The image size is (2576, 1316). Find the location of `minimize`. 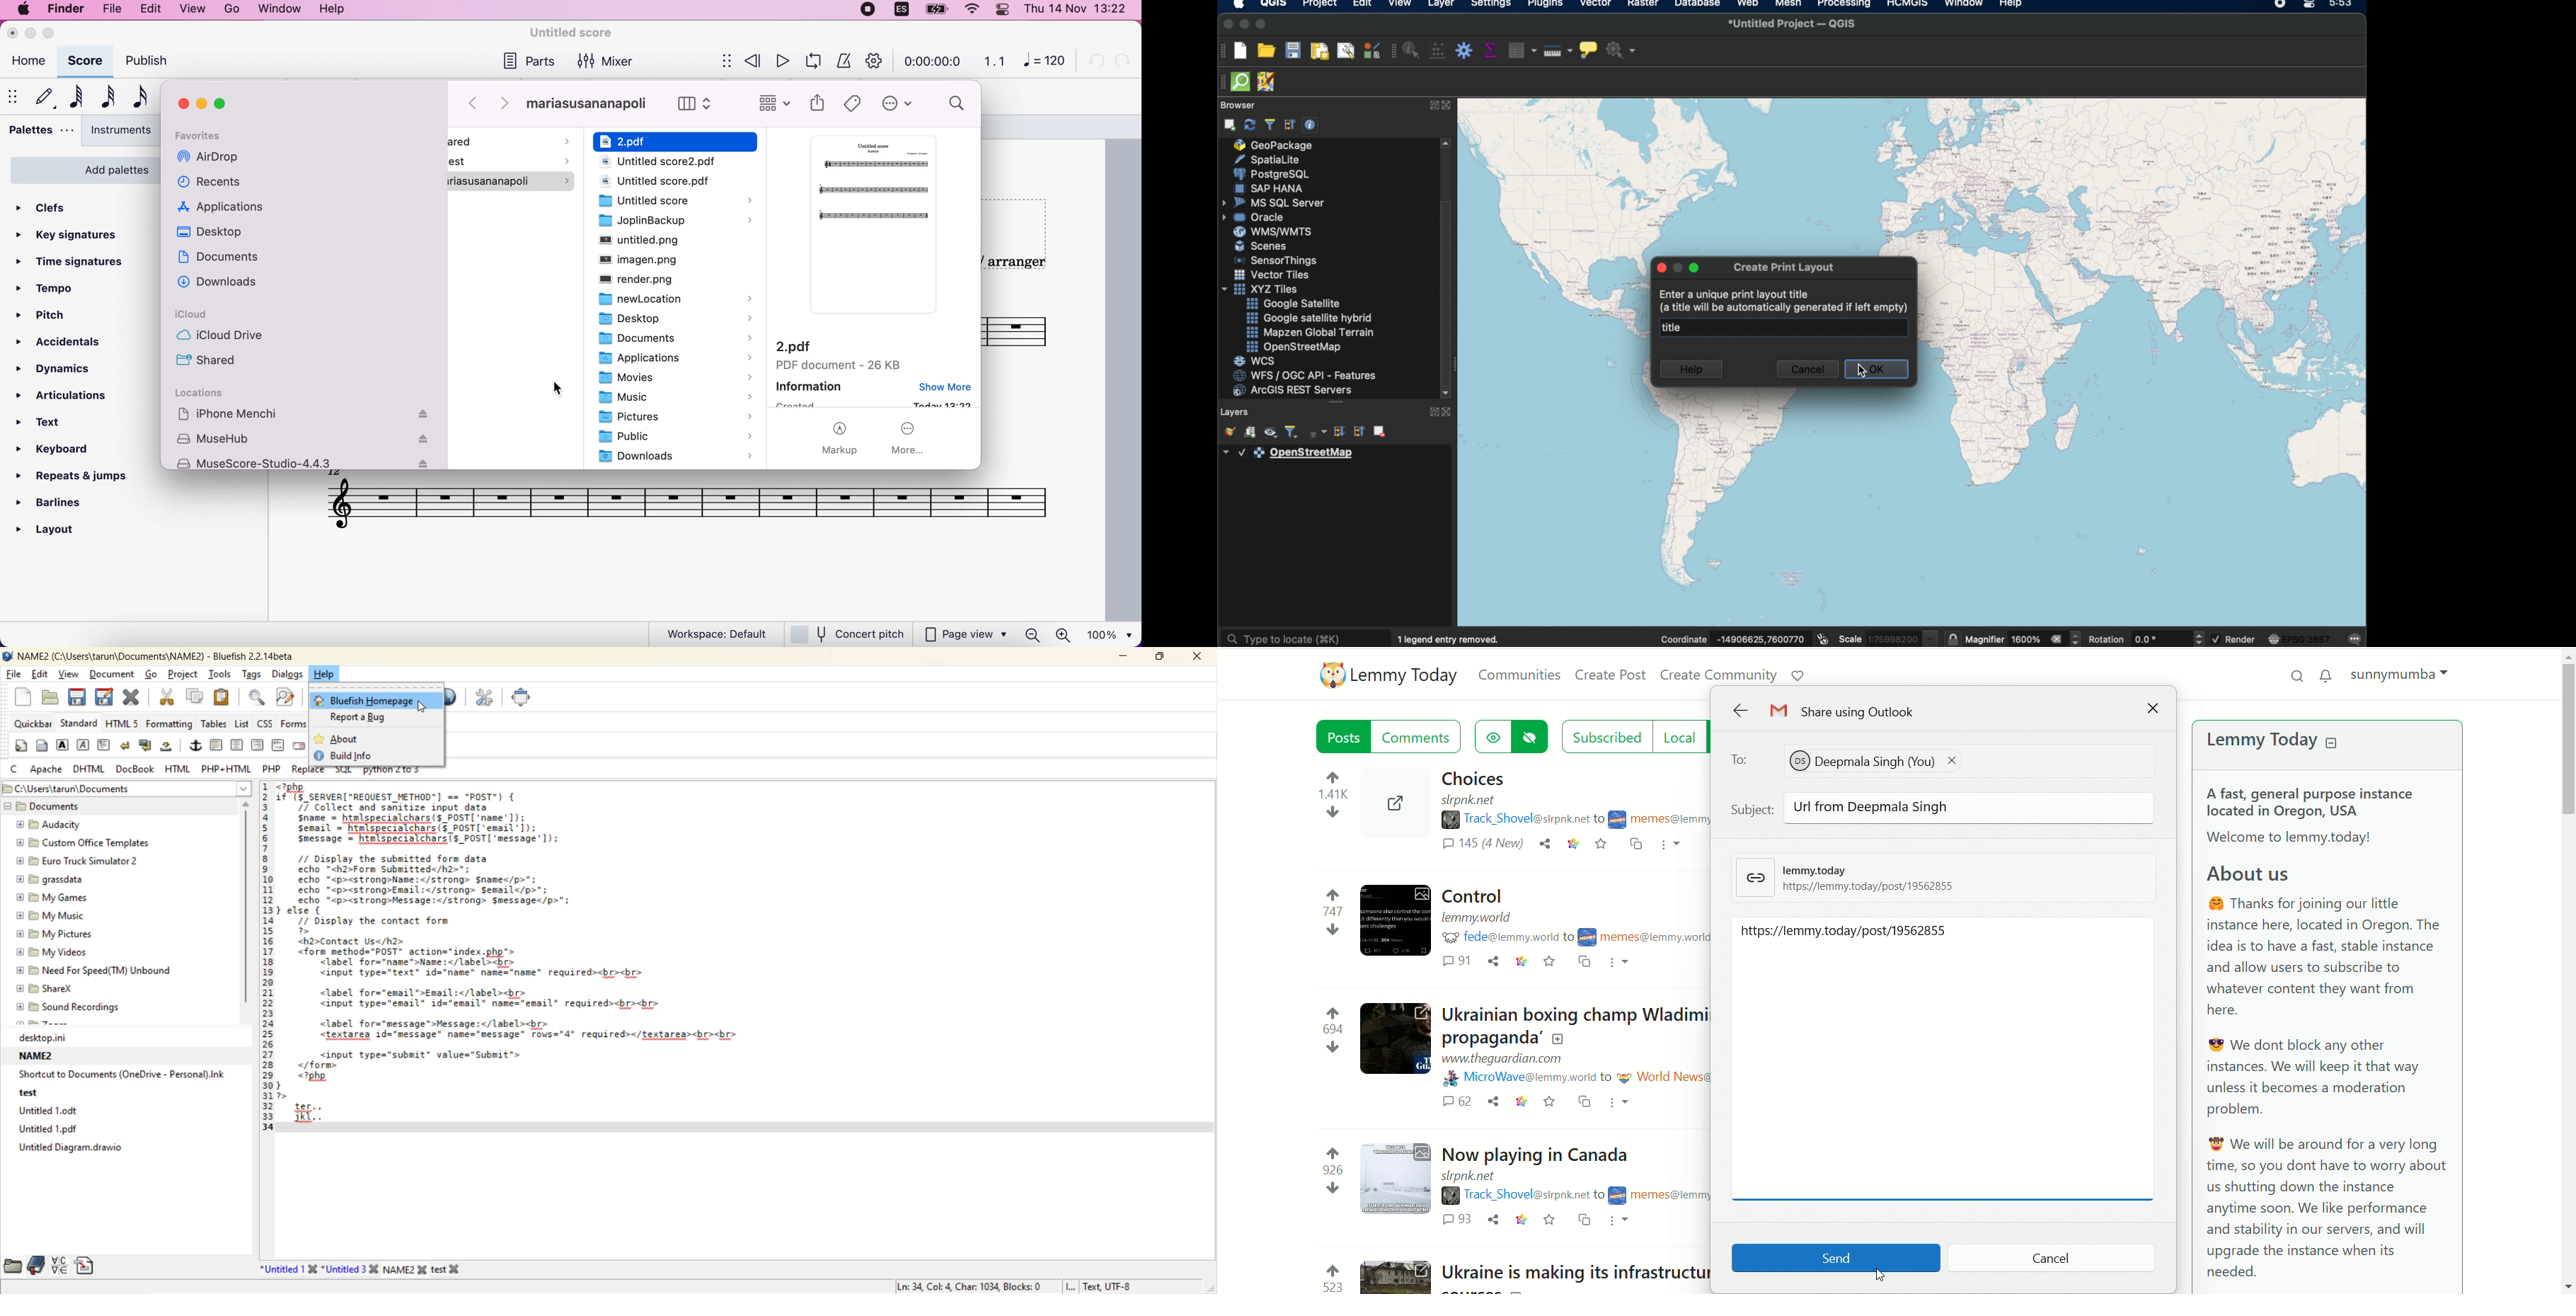

minimize is located at coordinates (203, 104).